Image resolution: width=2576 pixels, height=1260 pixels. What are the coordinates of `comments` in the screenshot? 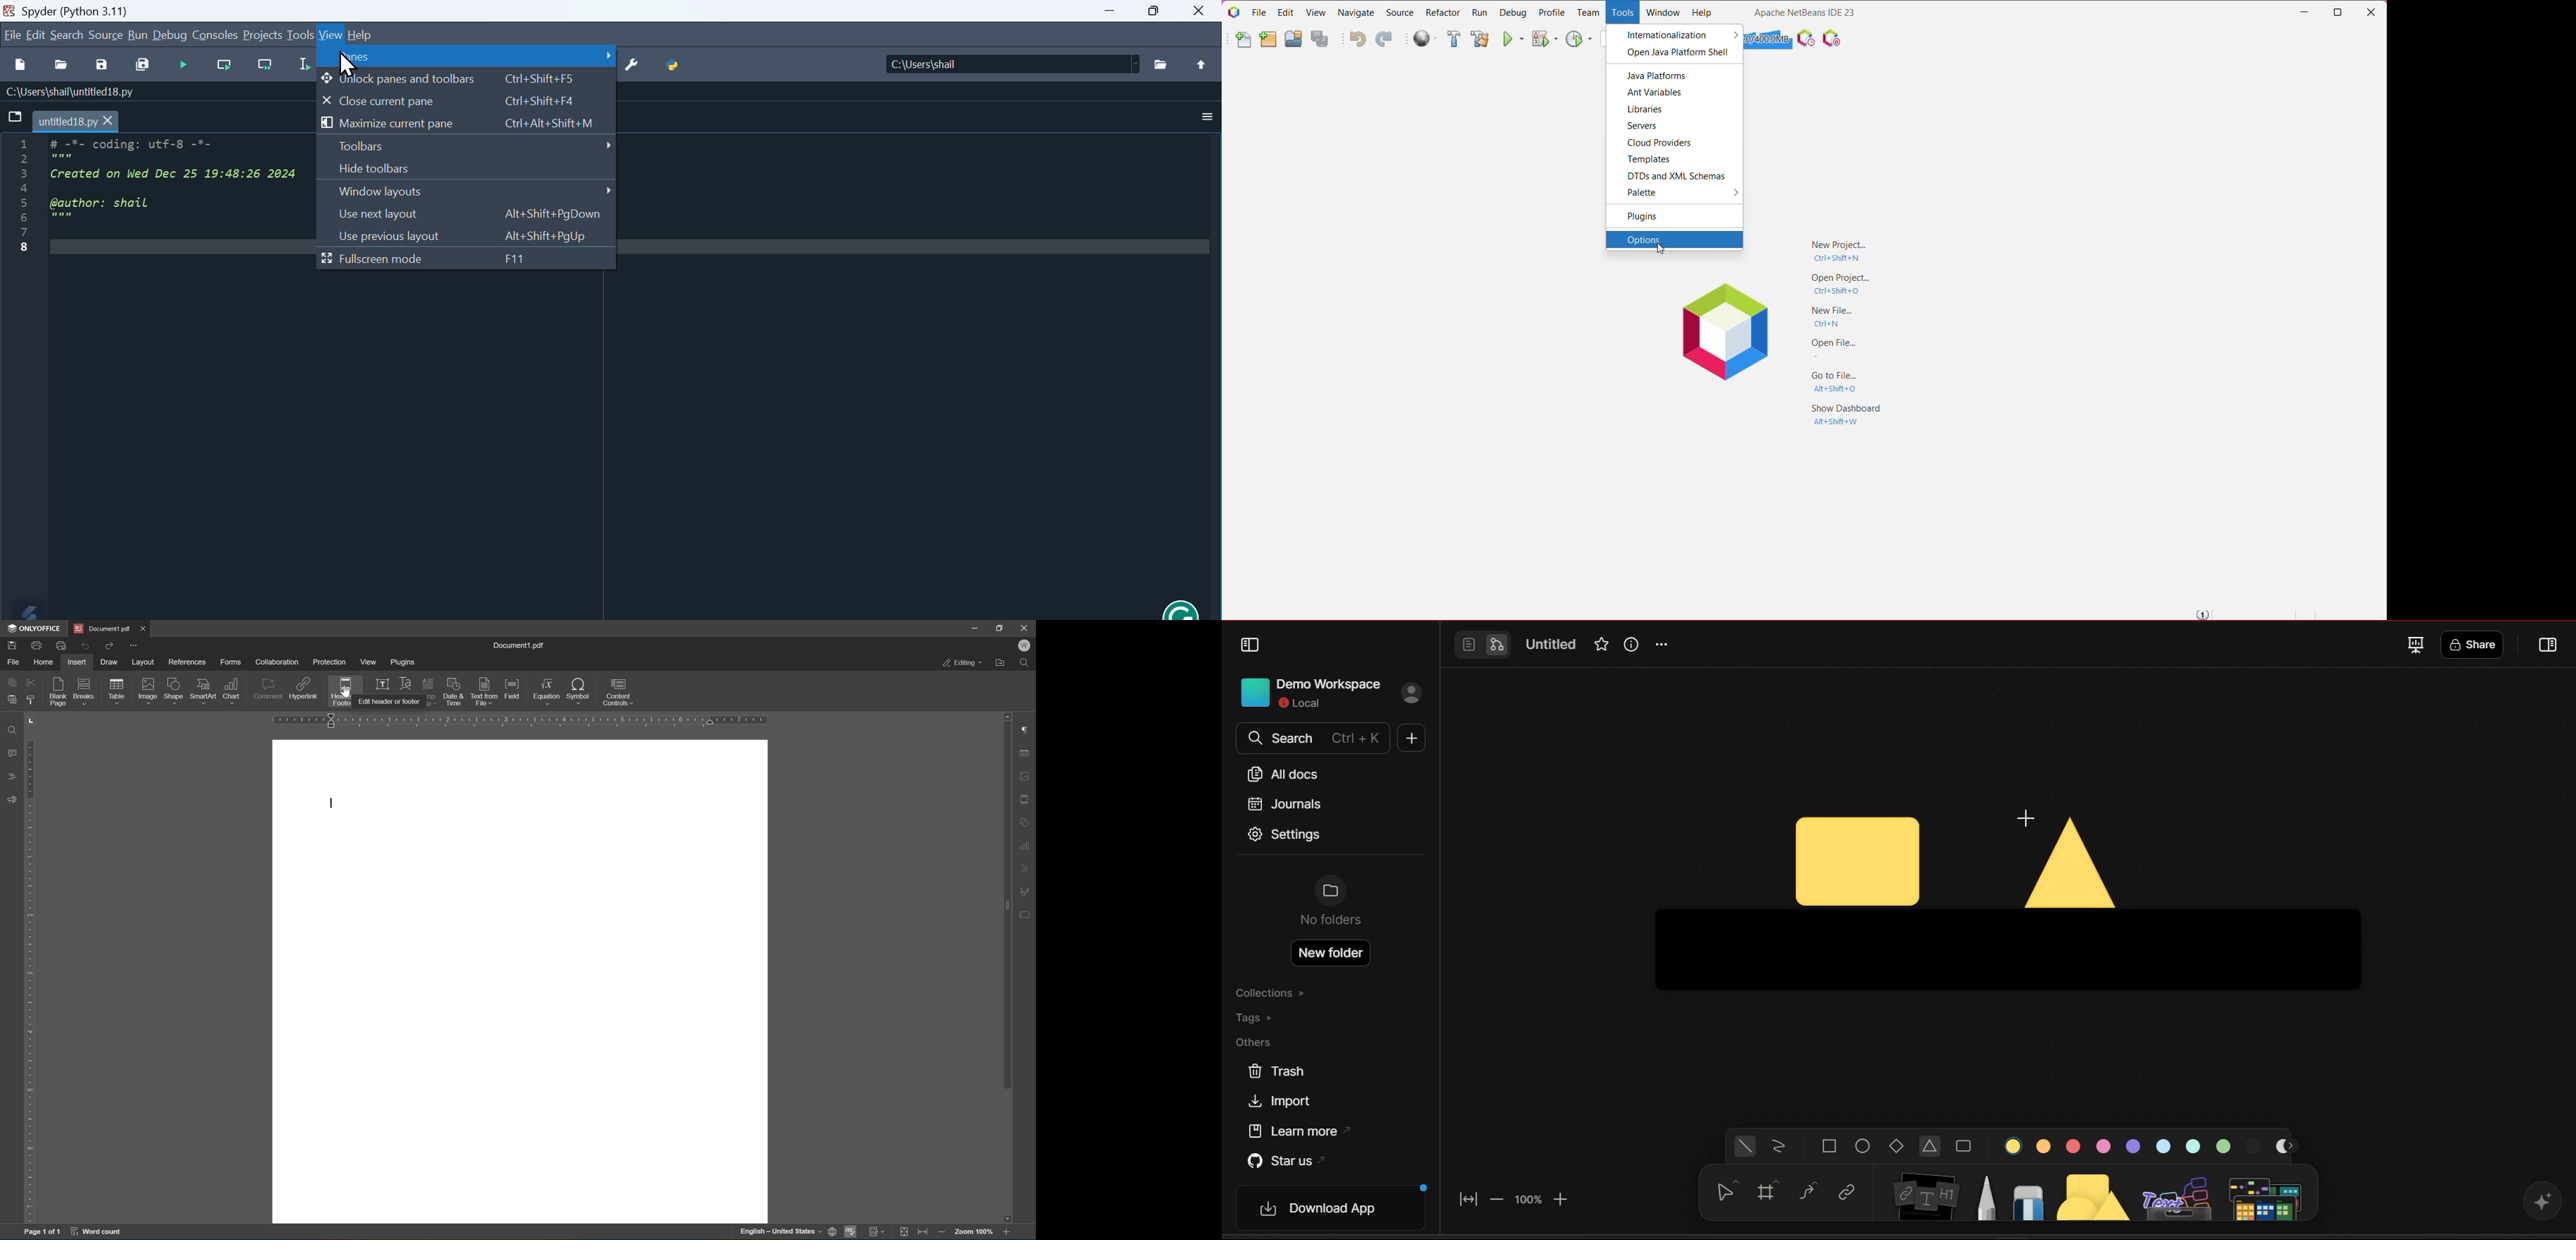 It's located at (11, 752).